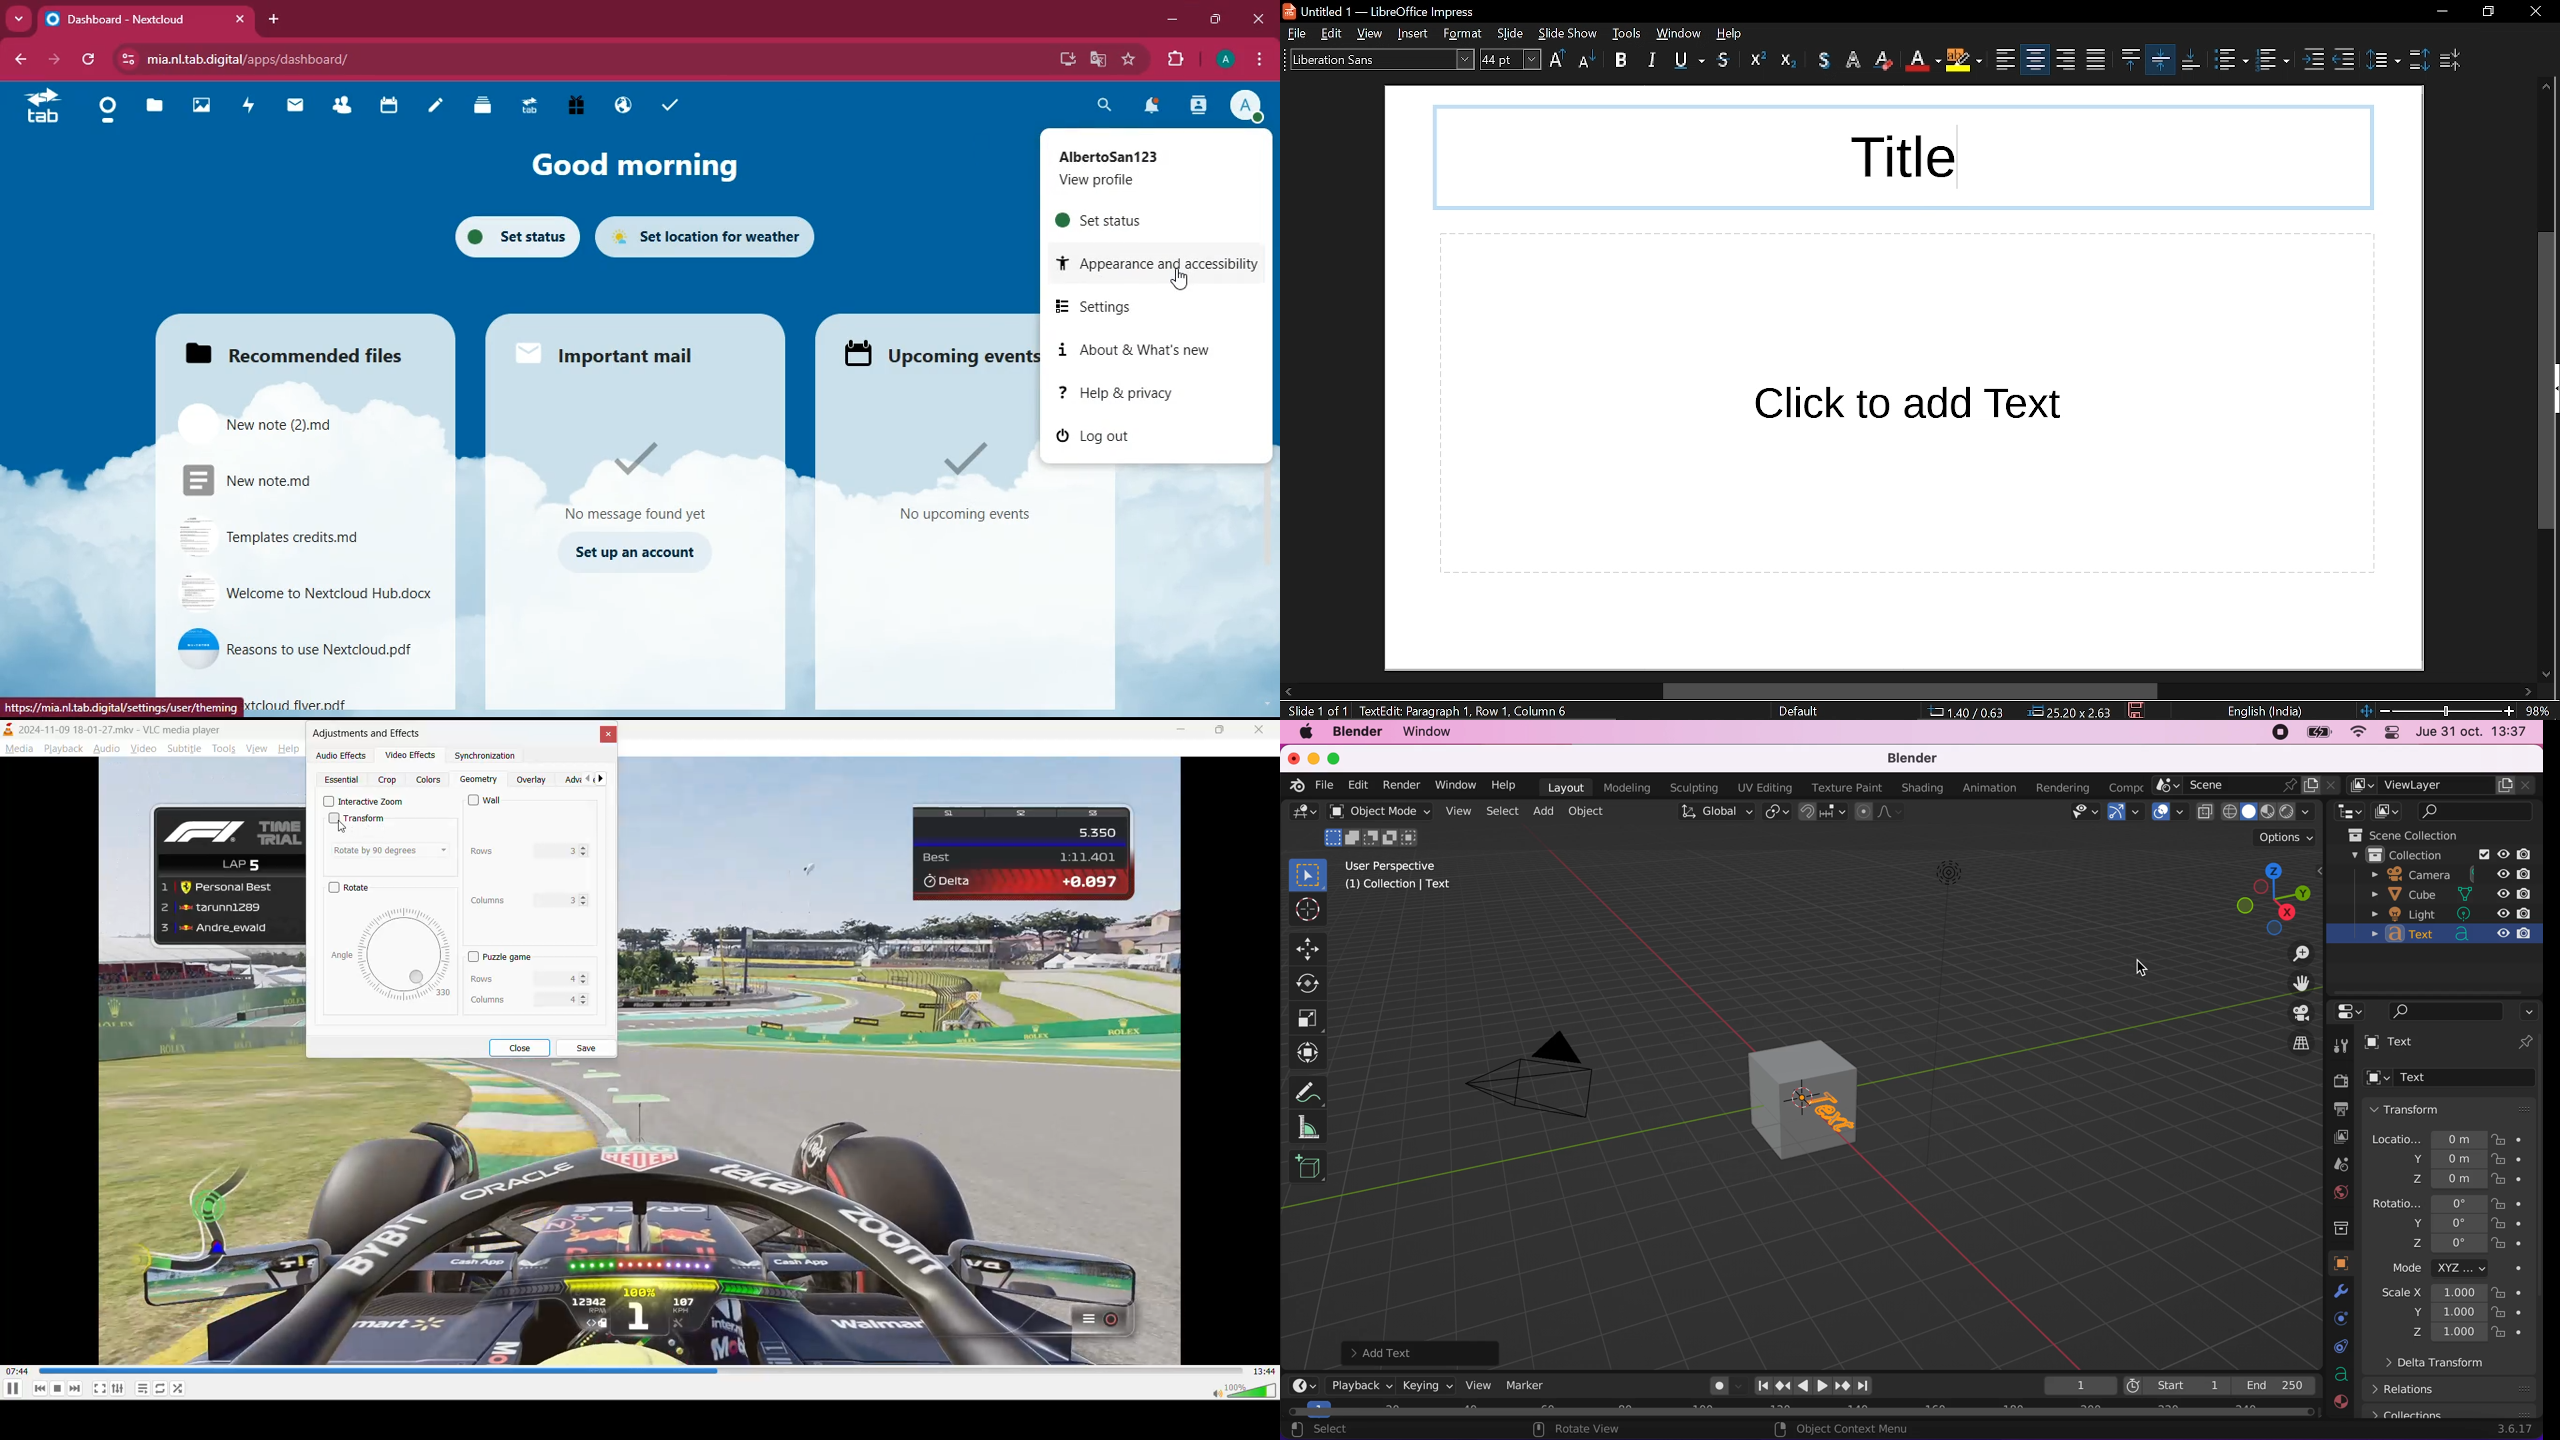  I want to click on user perspective (1) collection, so click(1399, 877).